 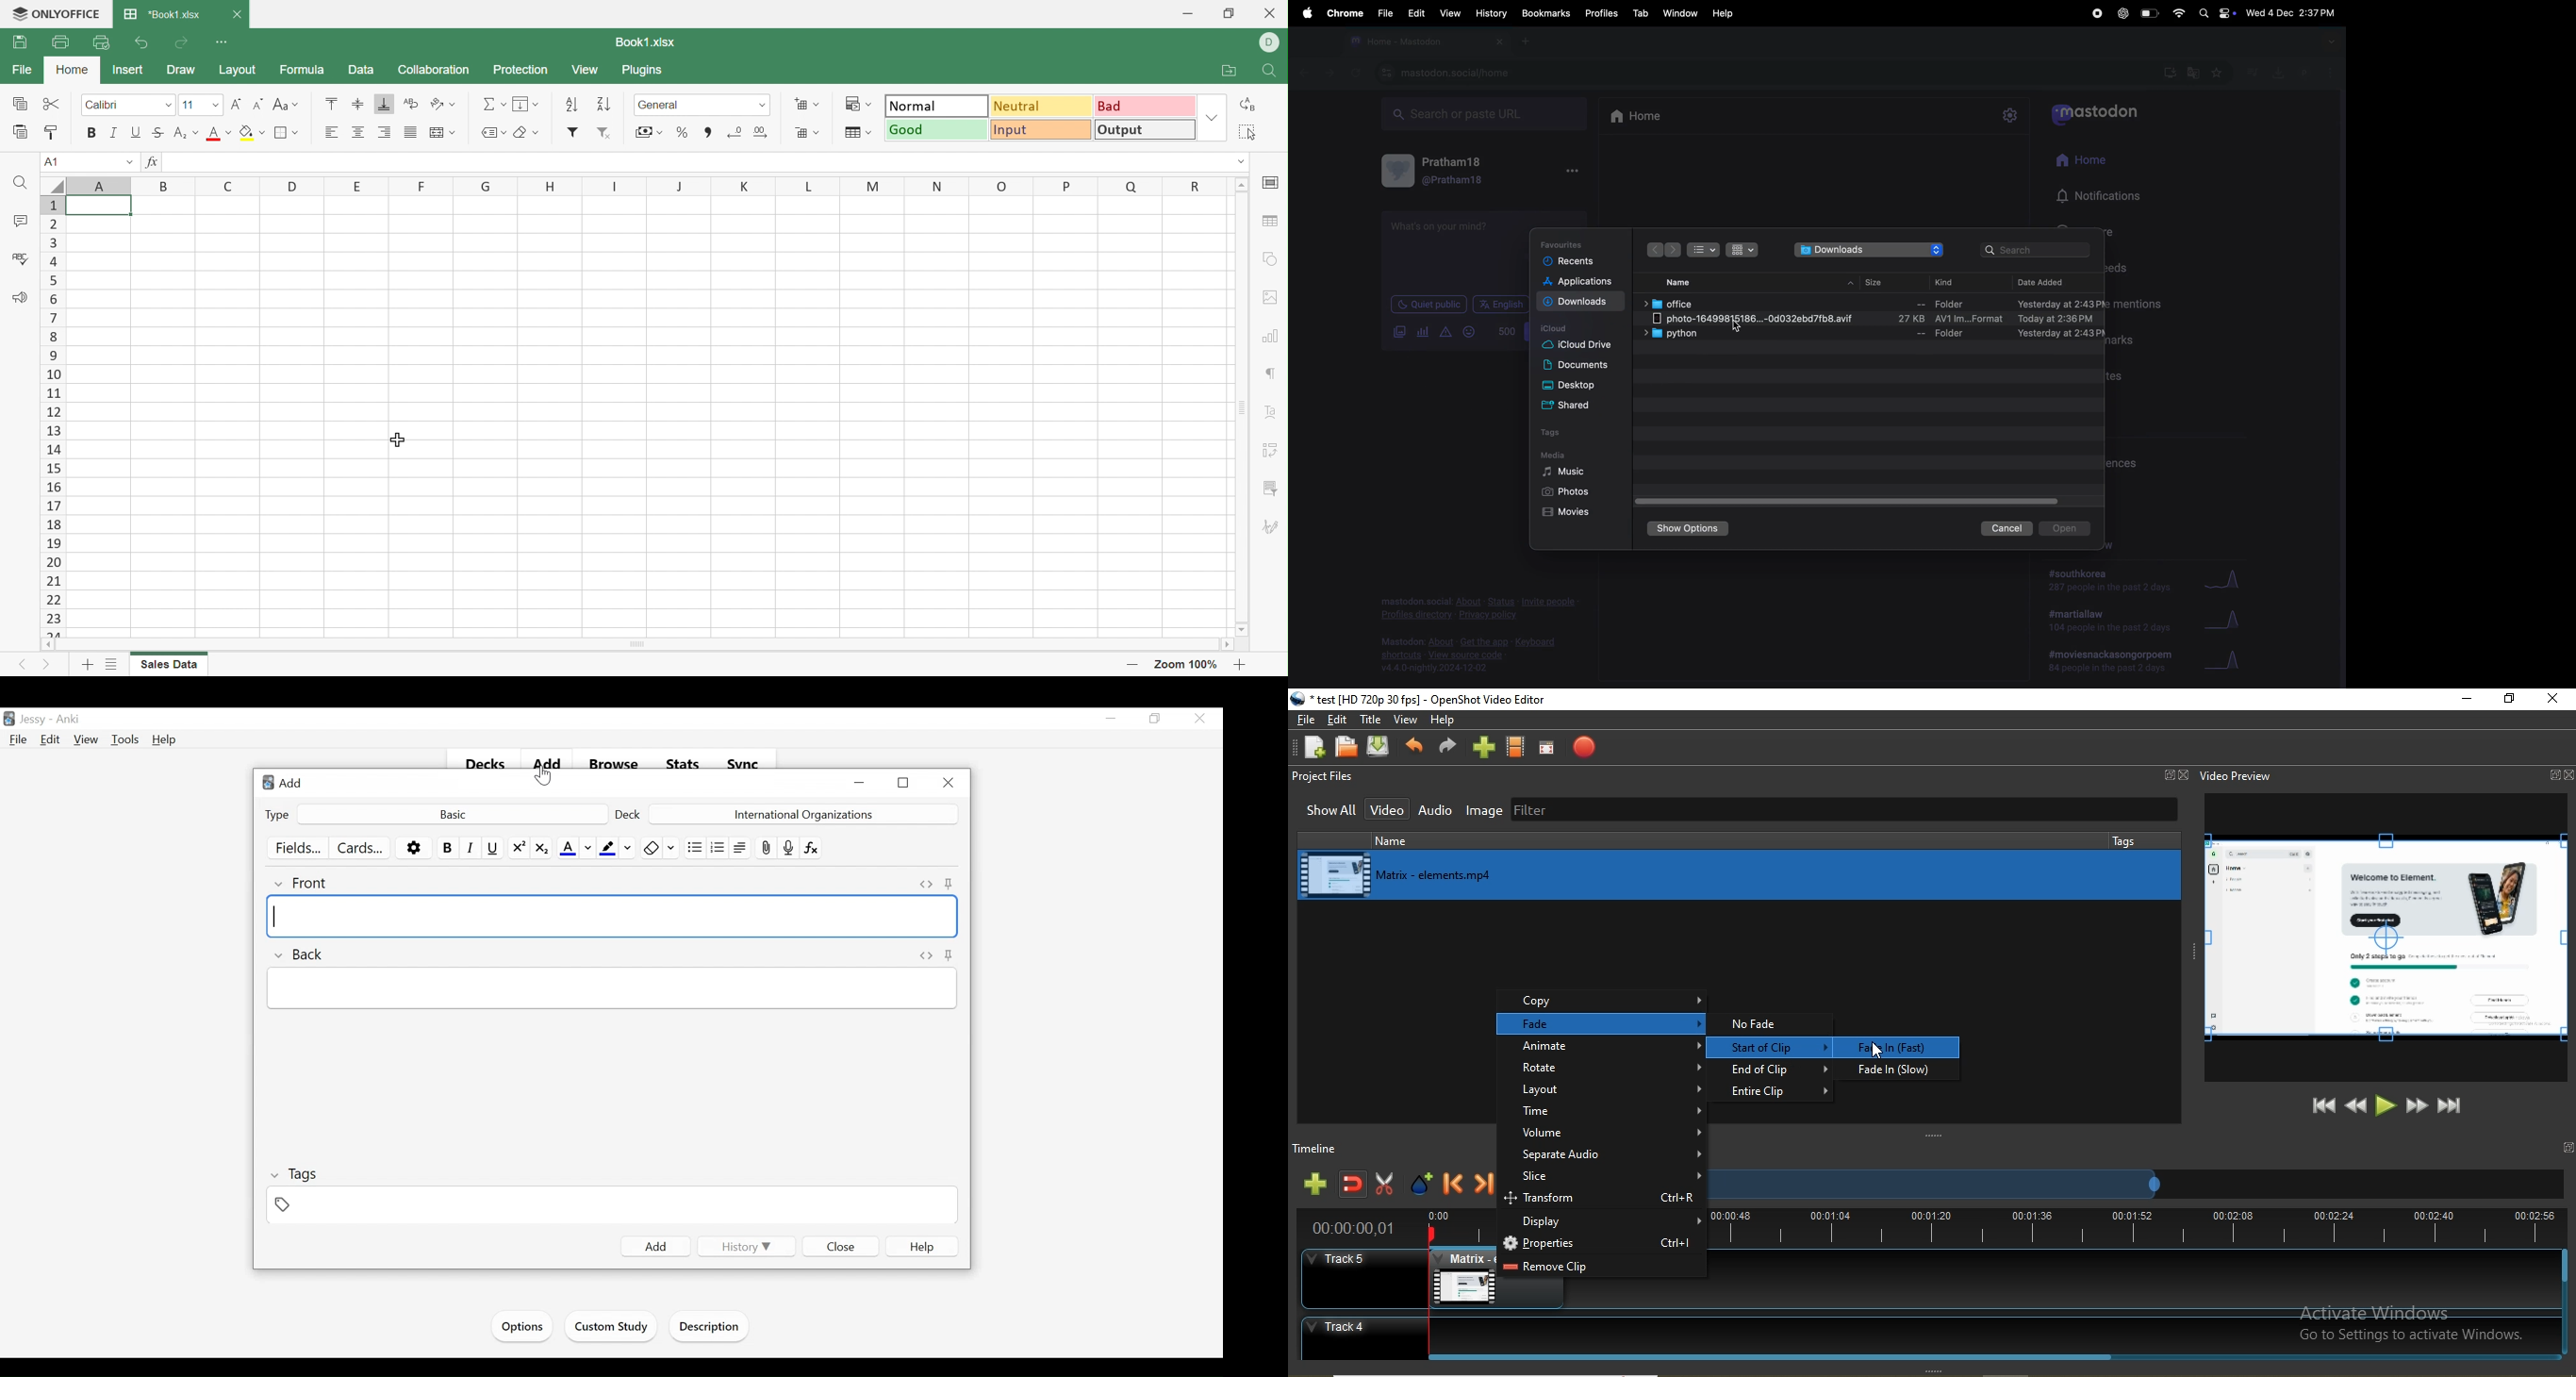 What do you see at coordinates (611, 917) in the screenshot?
I see `Front Field` at bounding box center [611, 917].